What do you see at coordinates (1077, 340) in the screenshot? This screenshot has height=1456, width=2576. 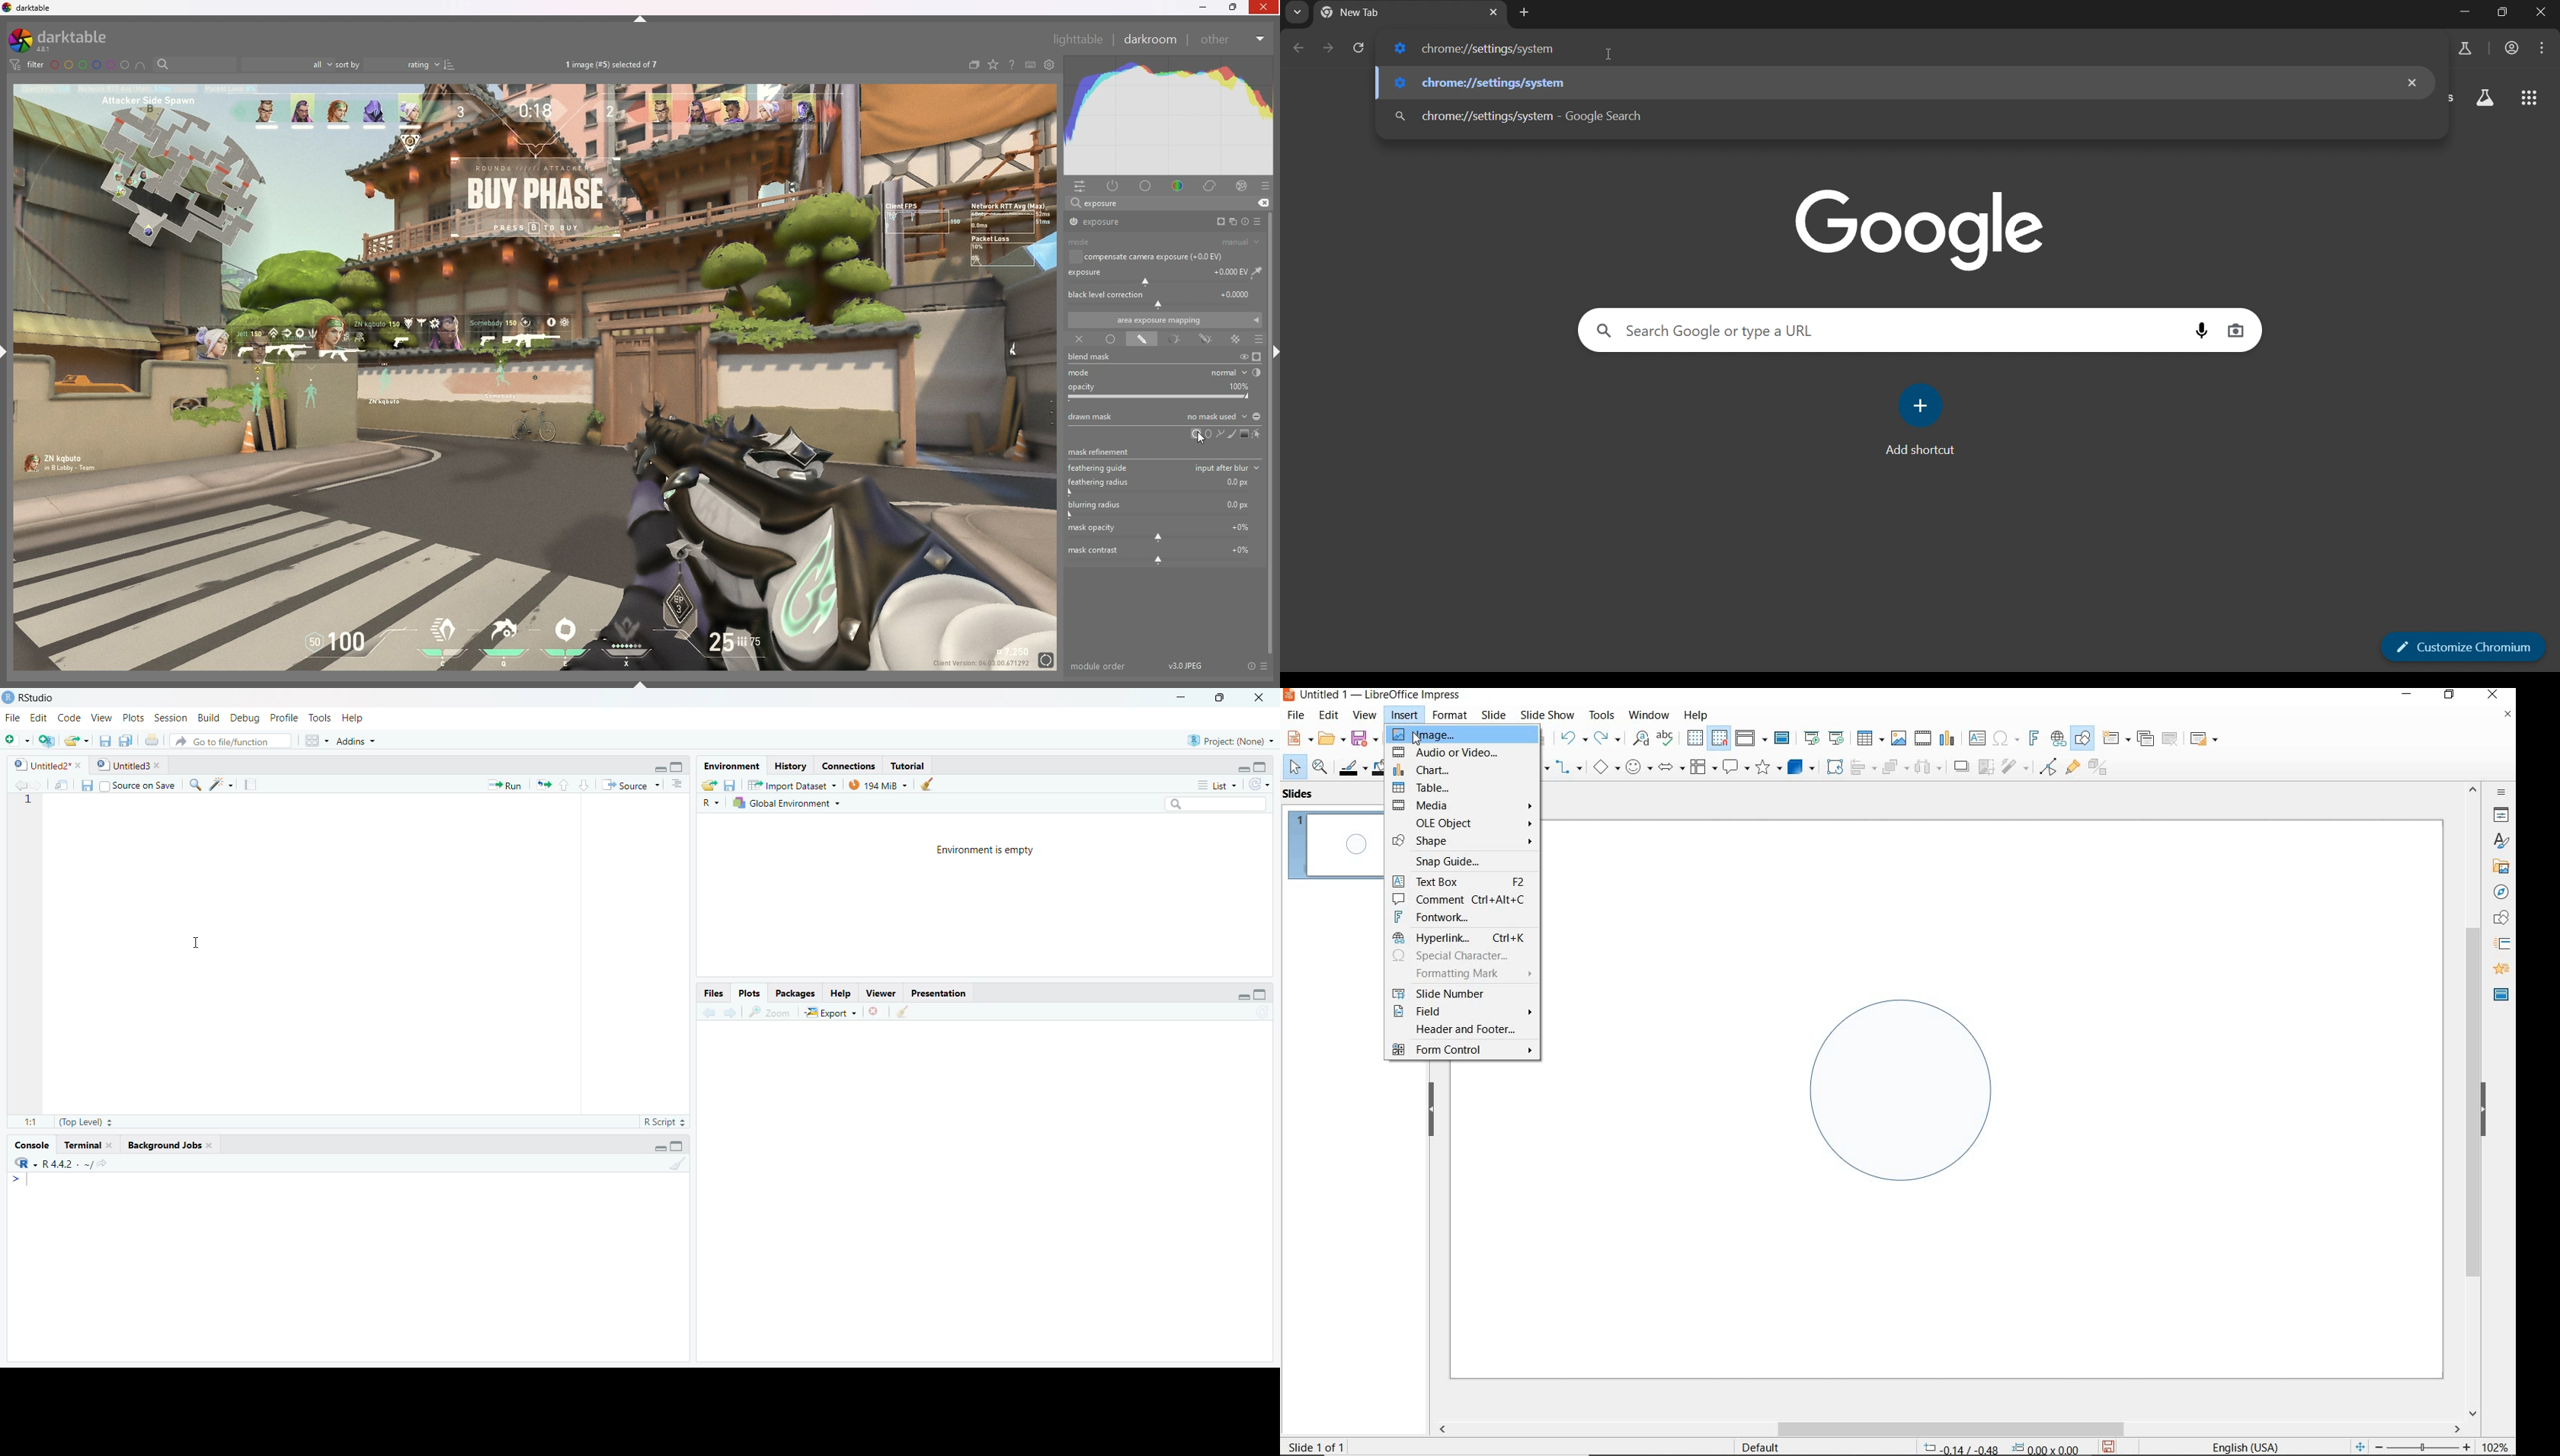 I see `off` at bounding box center [1077, 340].